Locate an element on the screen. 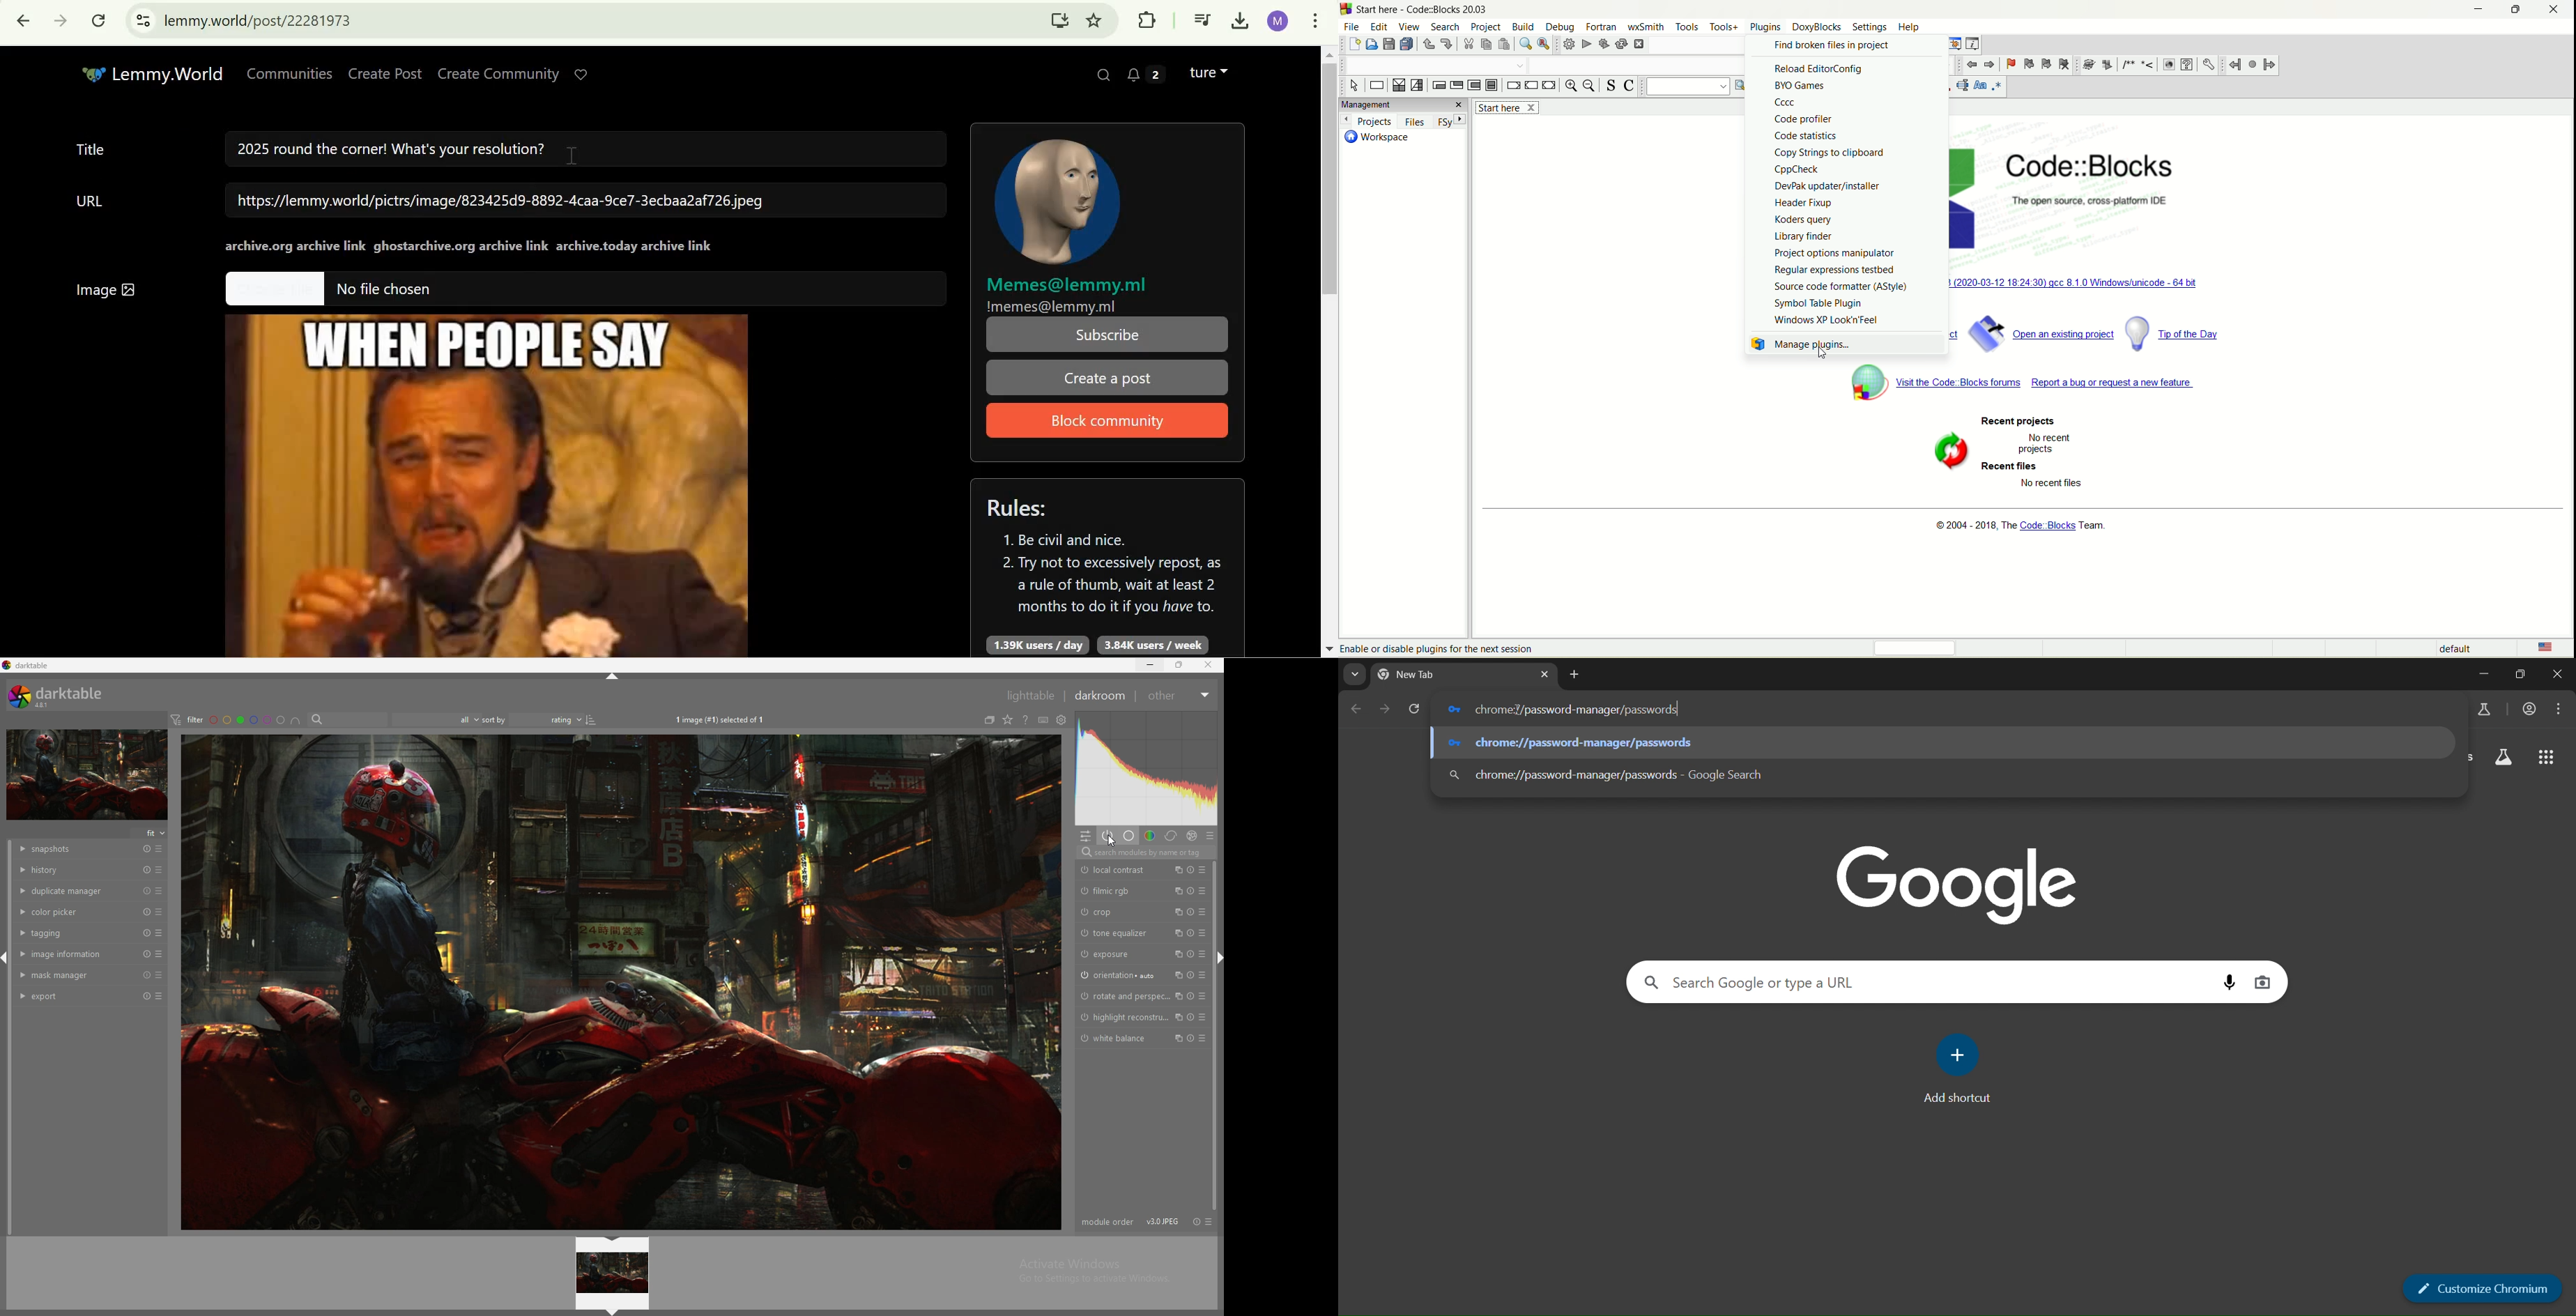  add shortcut is located at coordinates (1963, 1069).